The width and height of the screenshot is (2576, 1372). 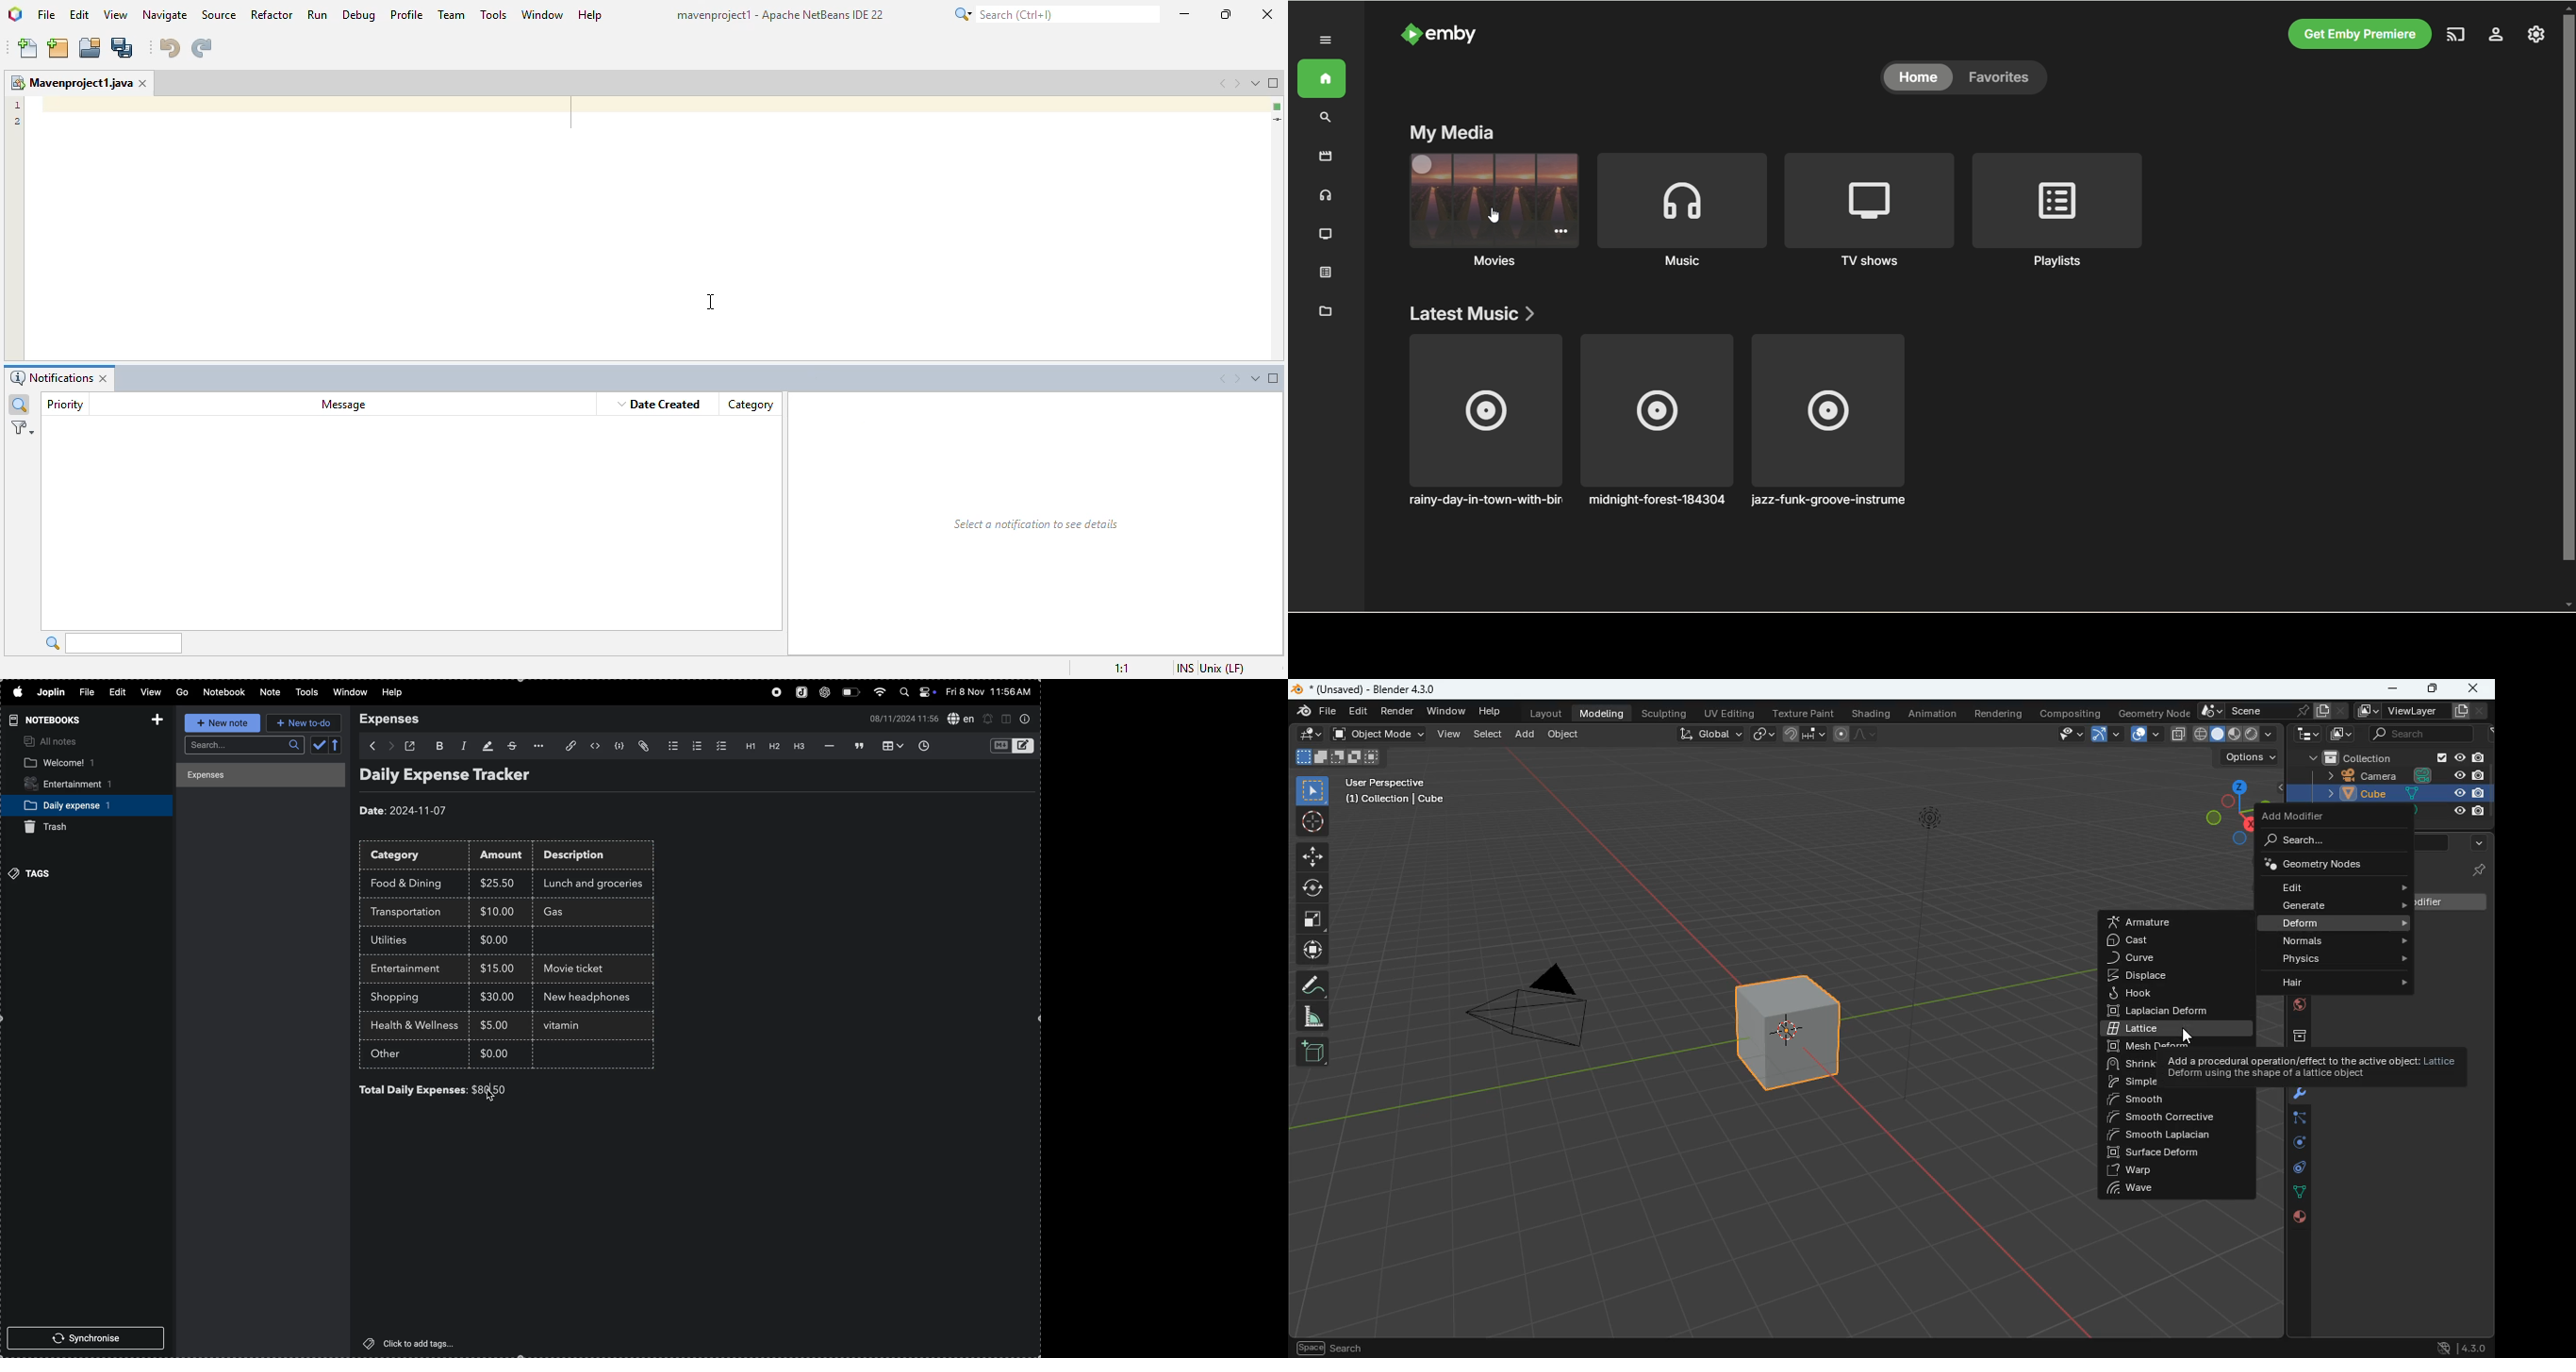 I want to click on blender, so click(x=1373, y=688).